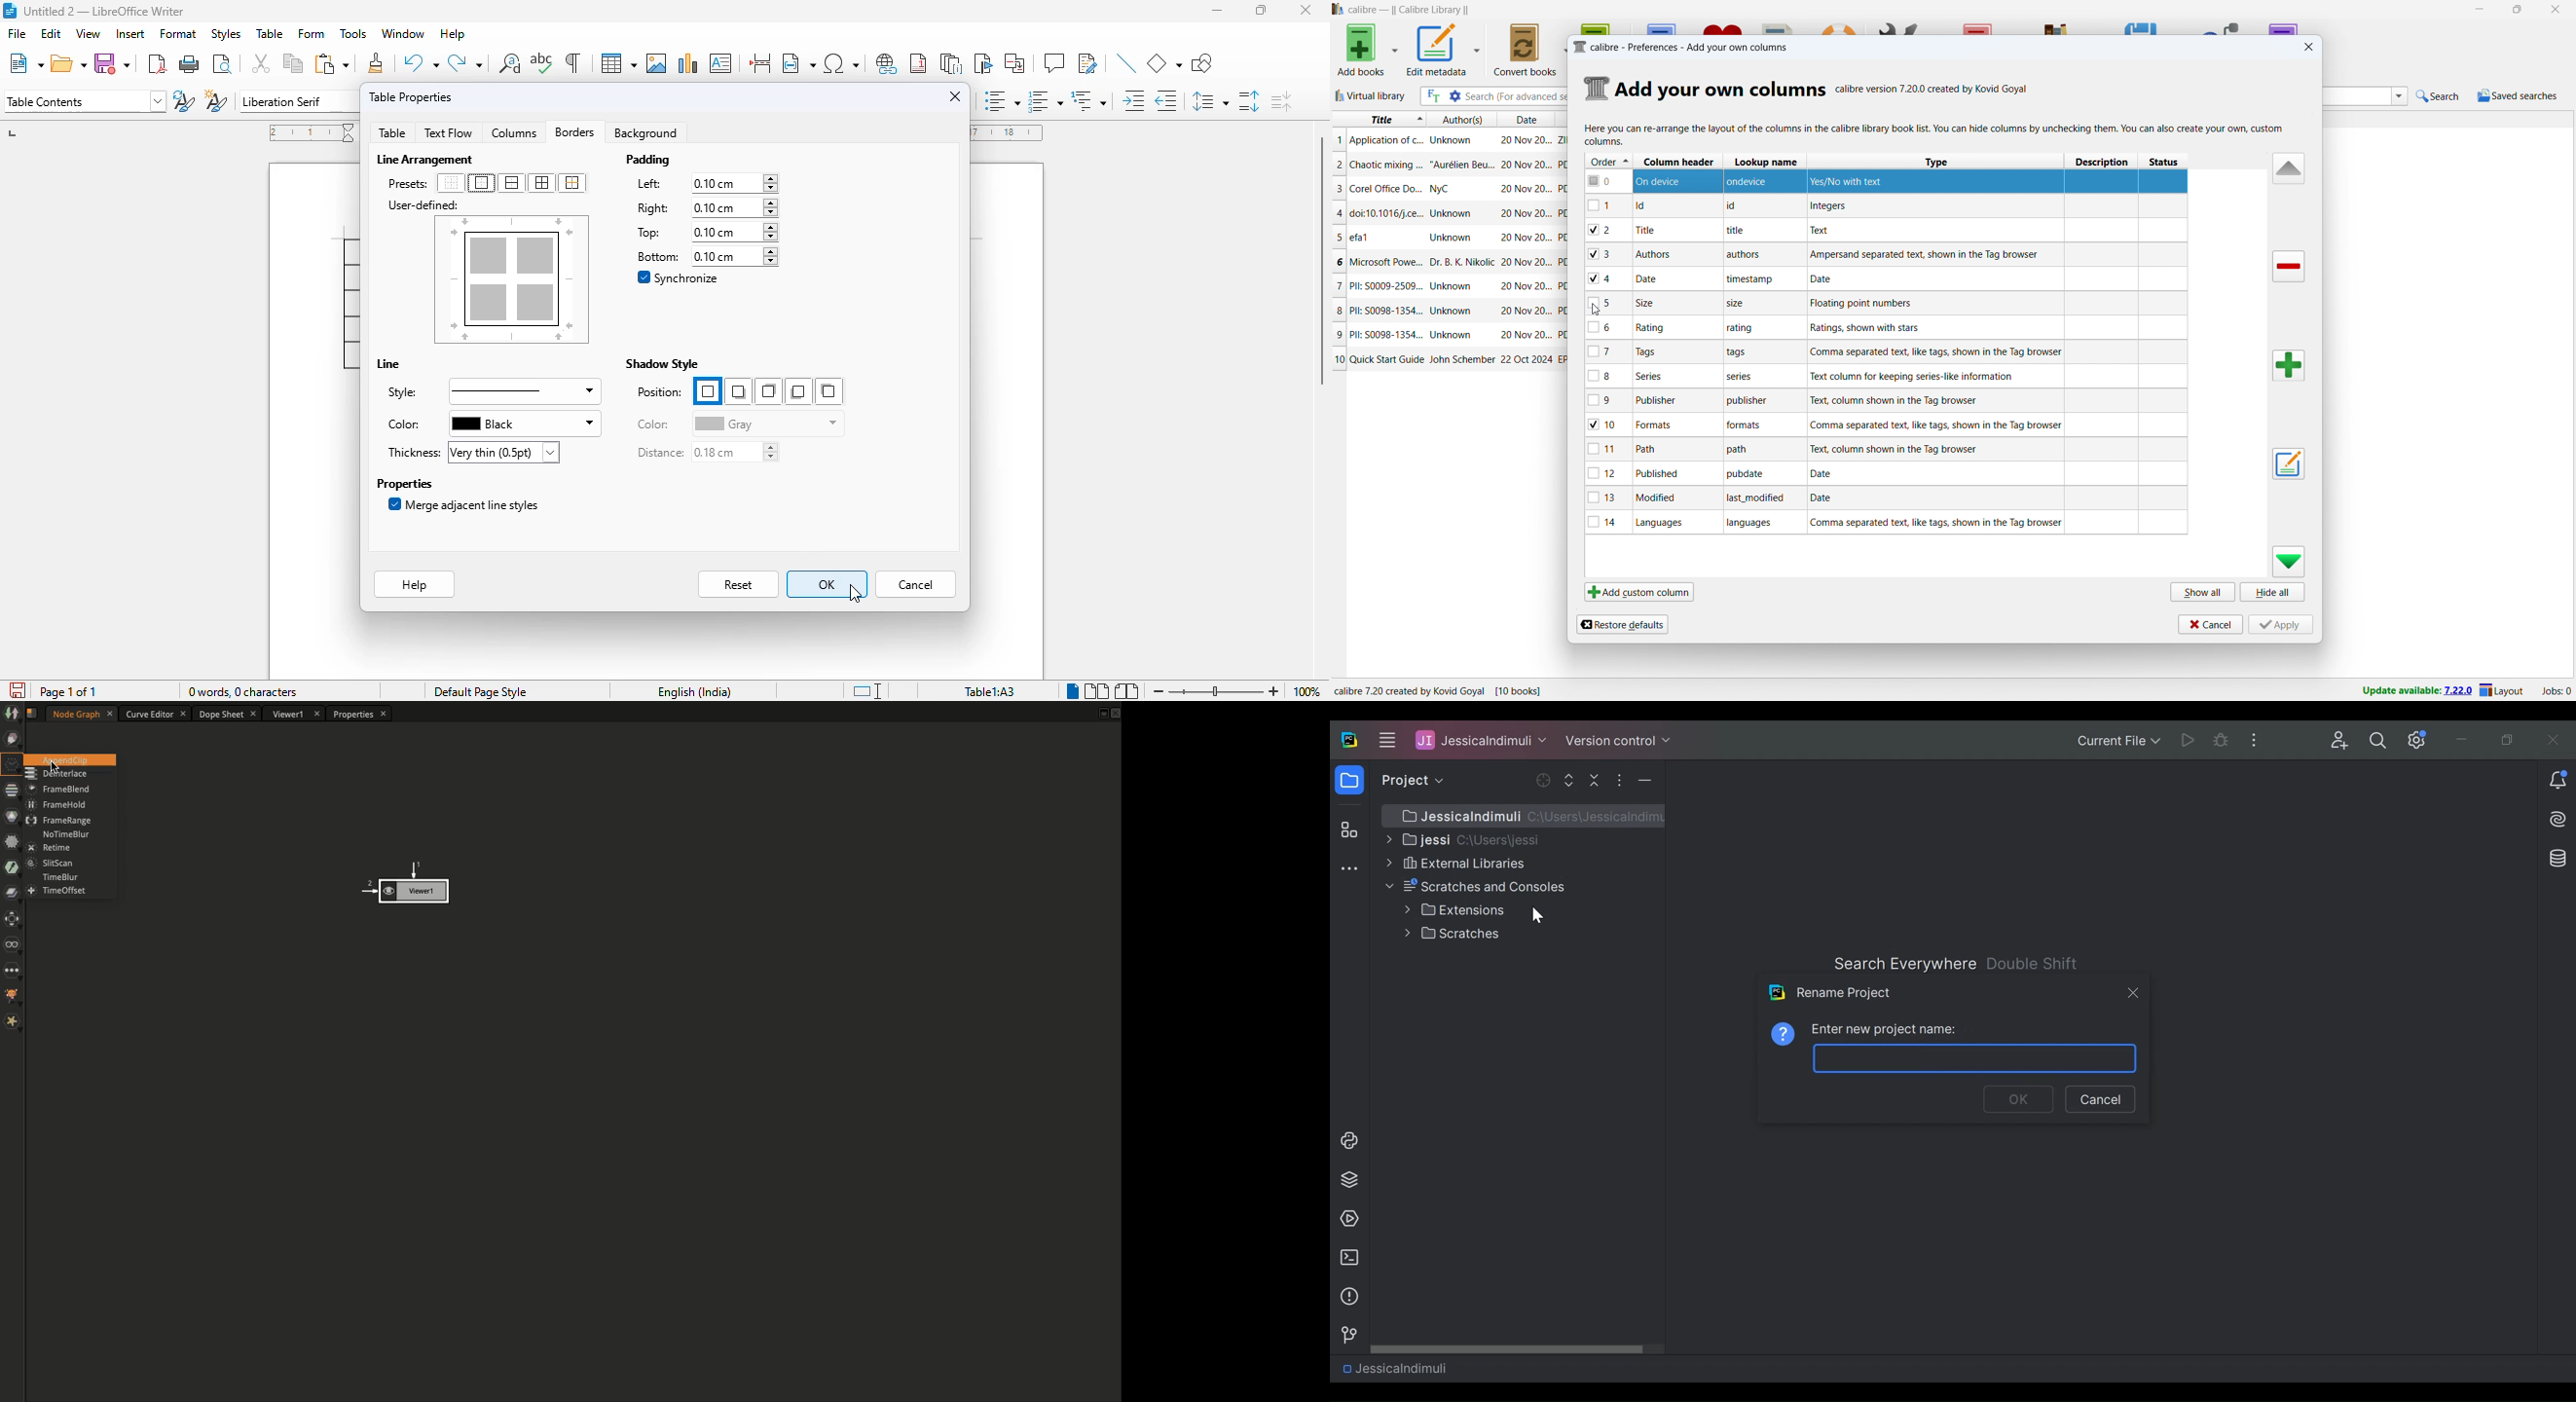 This screenshot has height=1428, width=2576. What do you see at coordinates (1396, 49) in the screenshot?
I see `add books options` at bounding box center [1396, 49].